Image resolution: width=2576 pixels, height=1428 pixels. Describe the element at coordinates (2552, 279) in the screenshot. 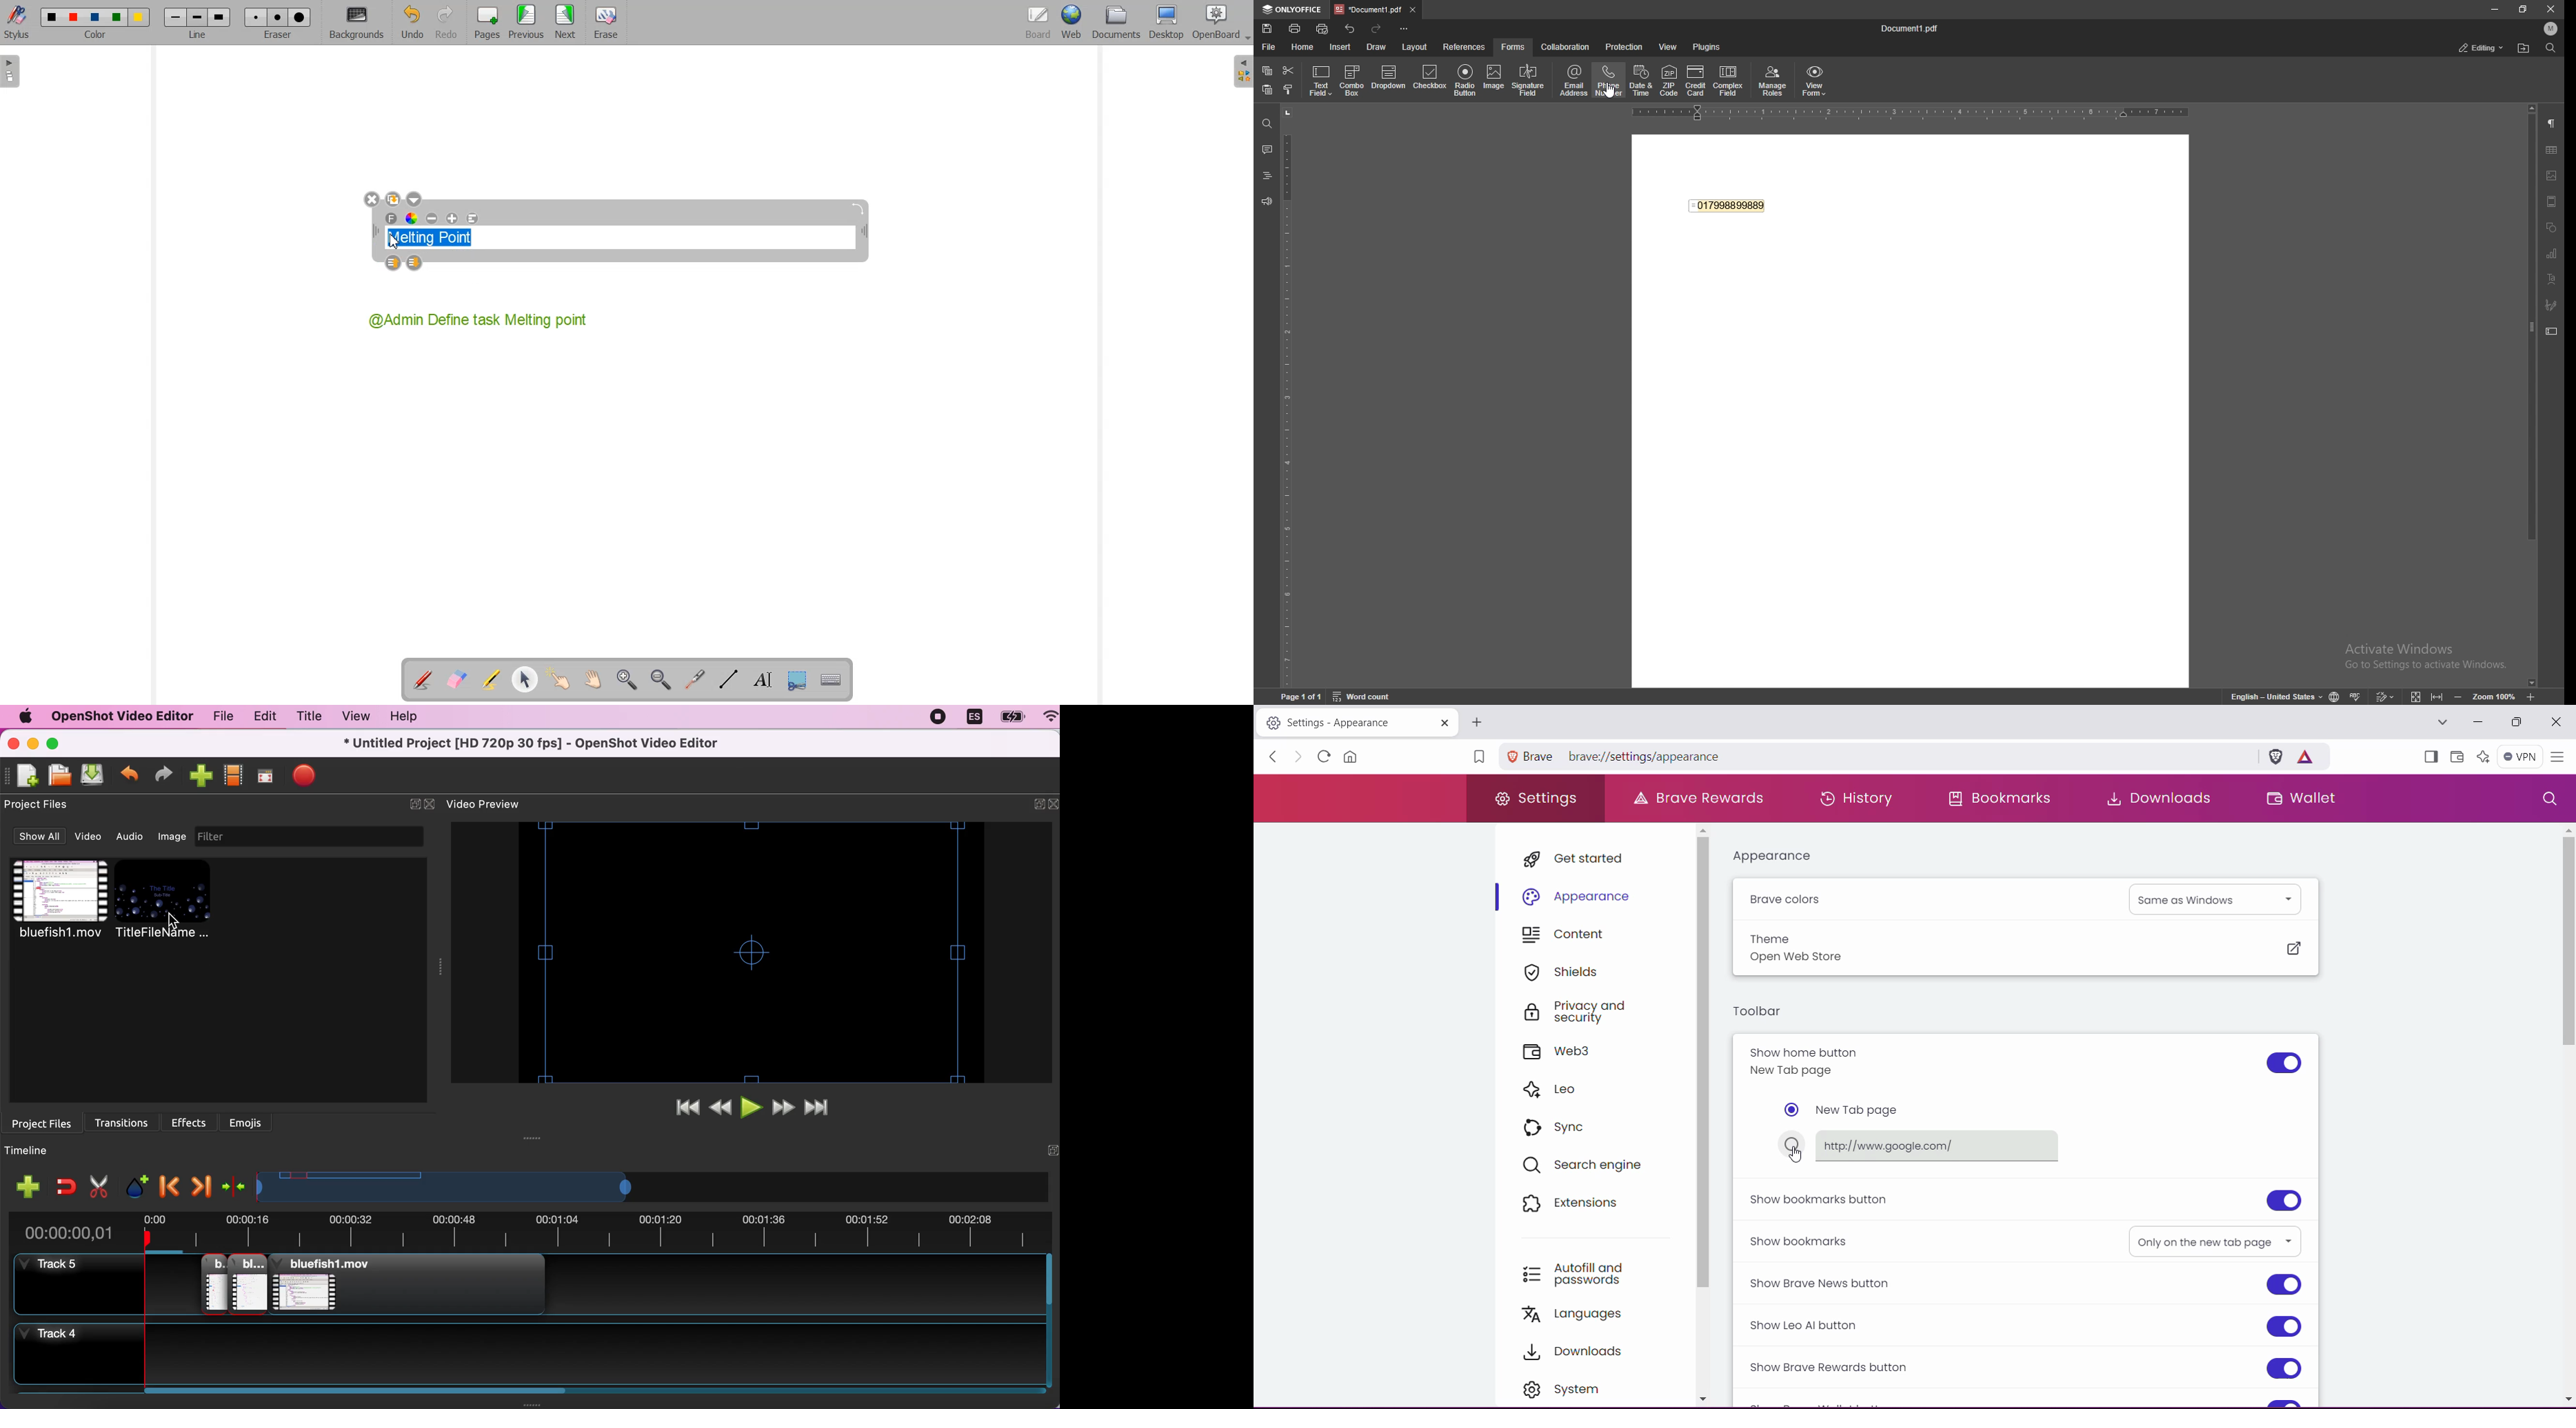

I see `text art` at that location.